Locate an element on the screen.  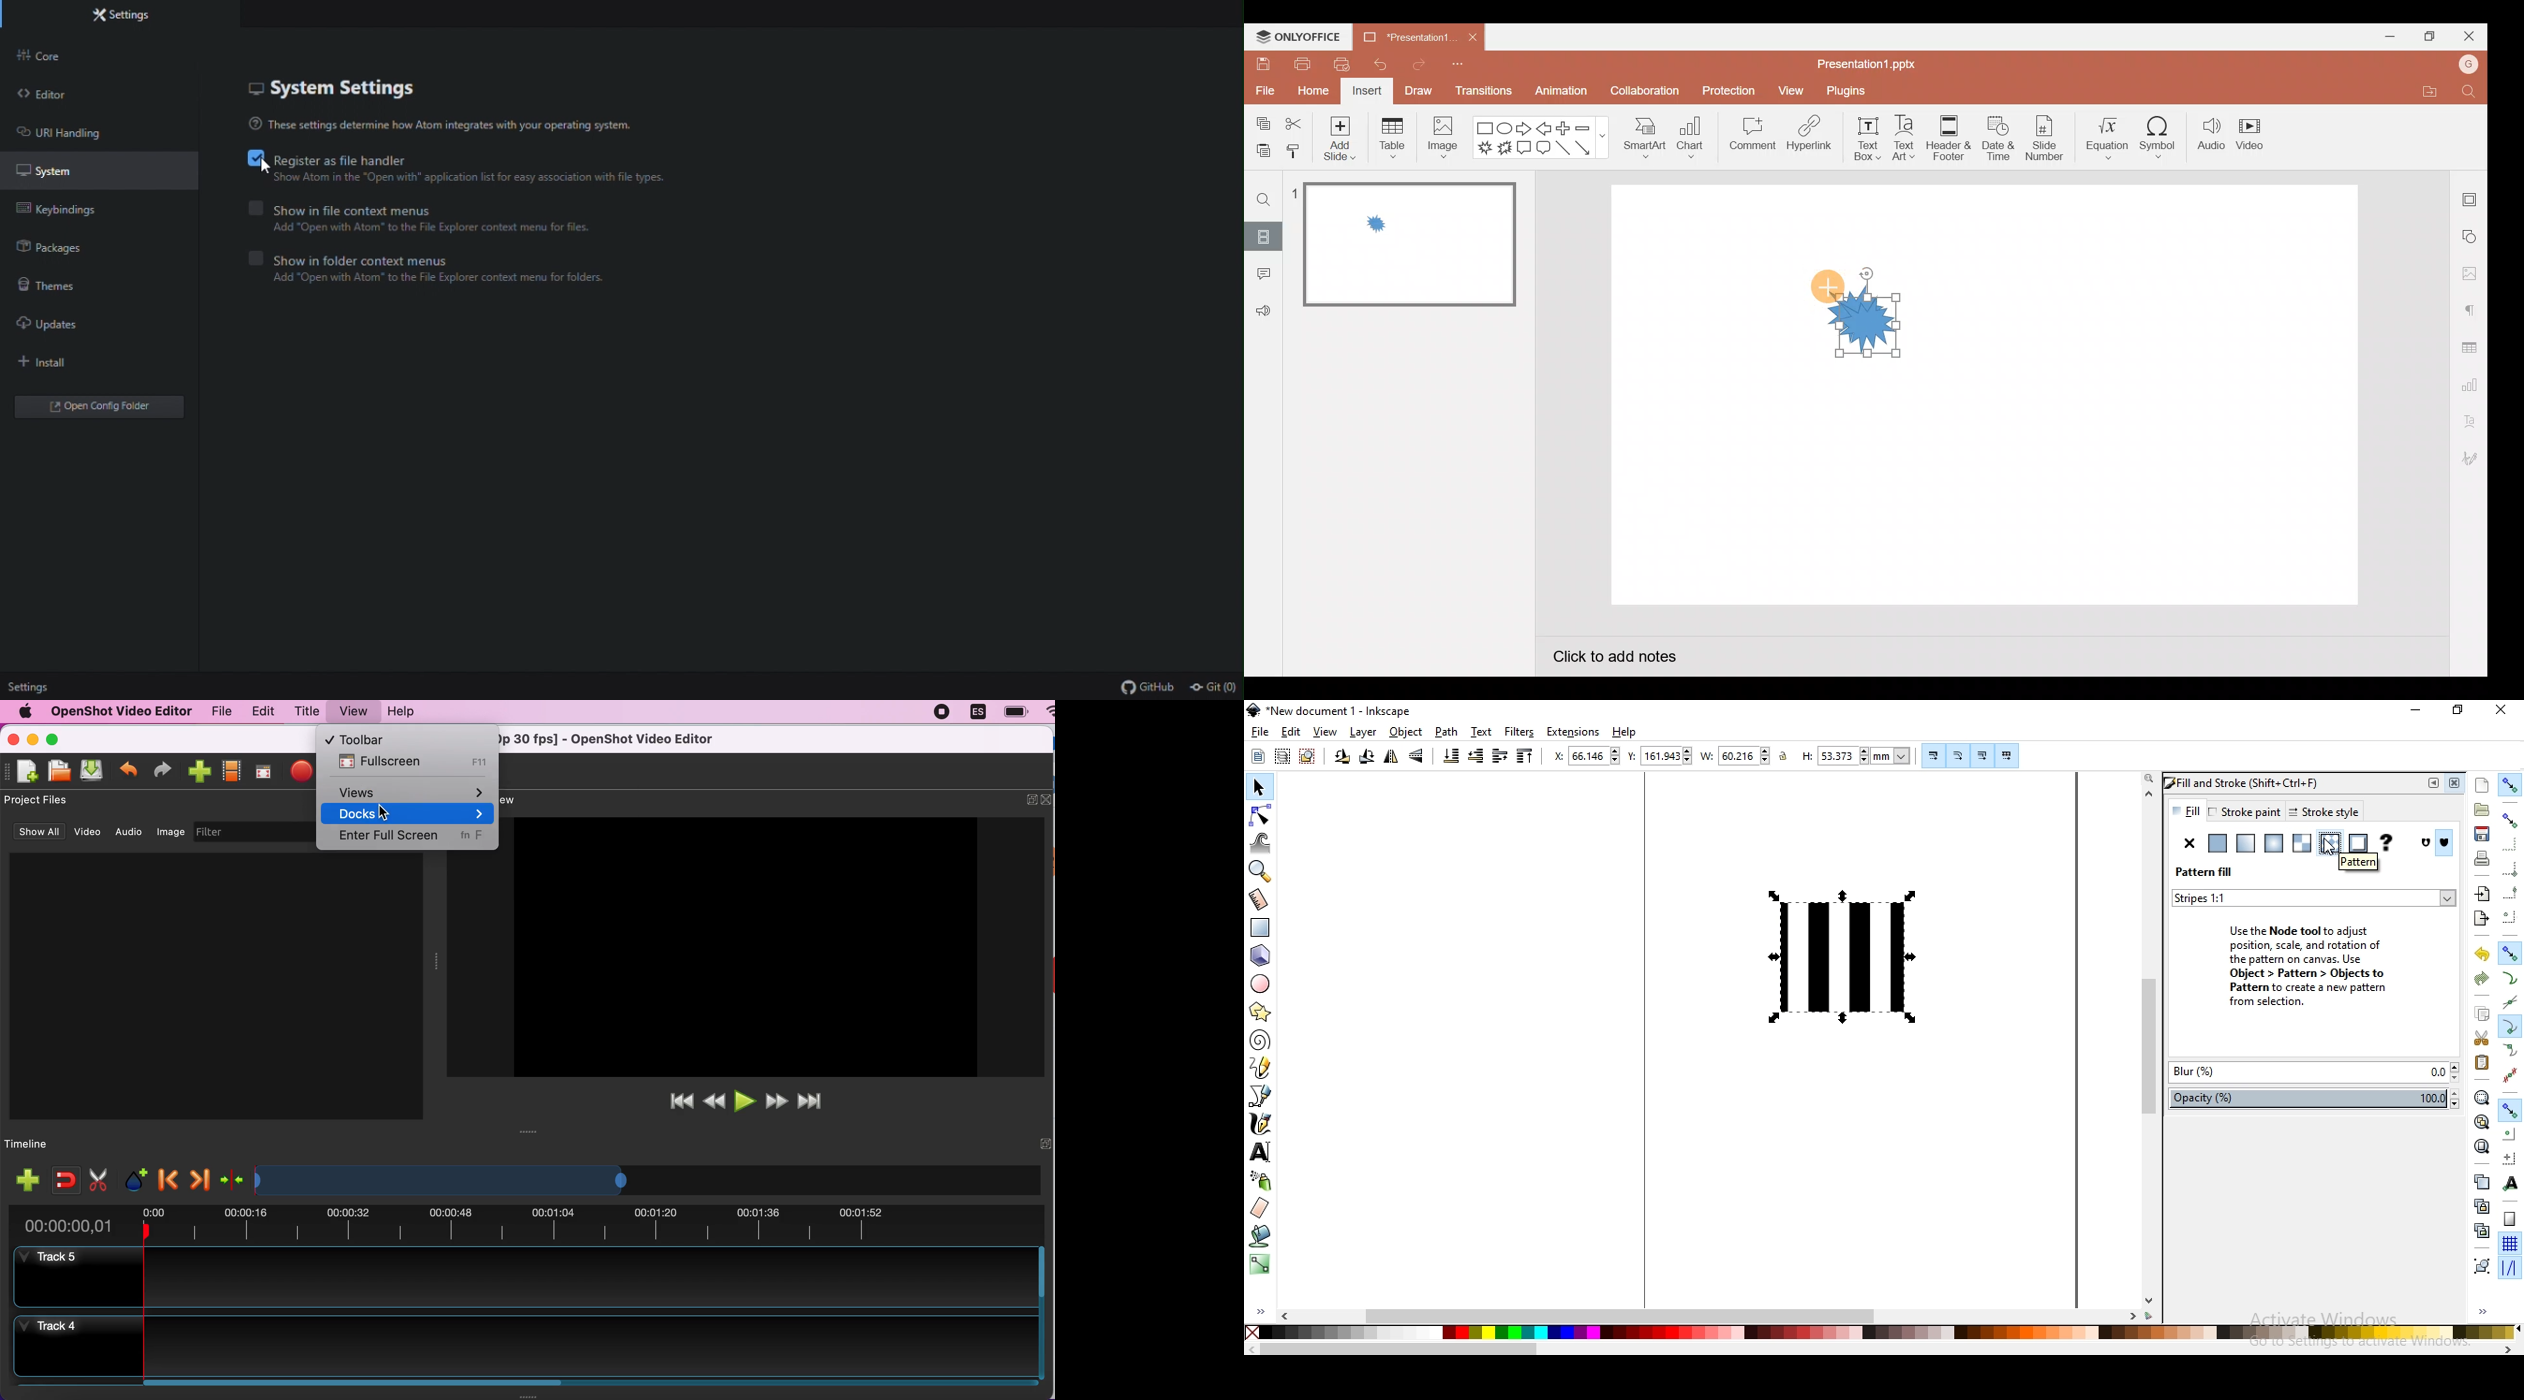
create a new document is located at coordinates (2483, 785).